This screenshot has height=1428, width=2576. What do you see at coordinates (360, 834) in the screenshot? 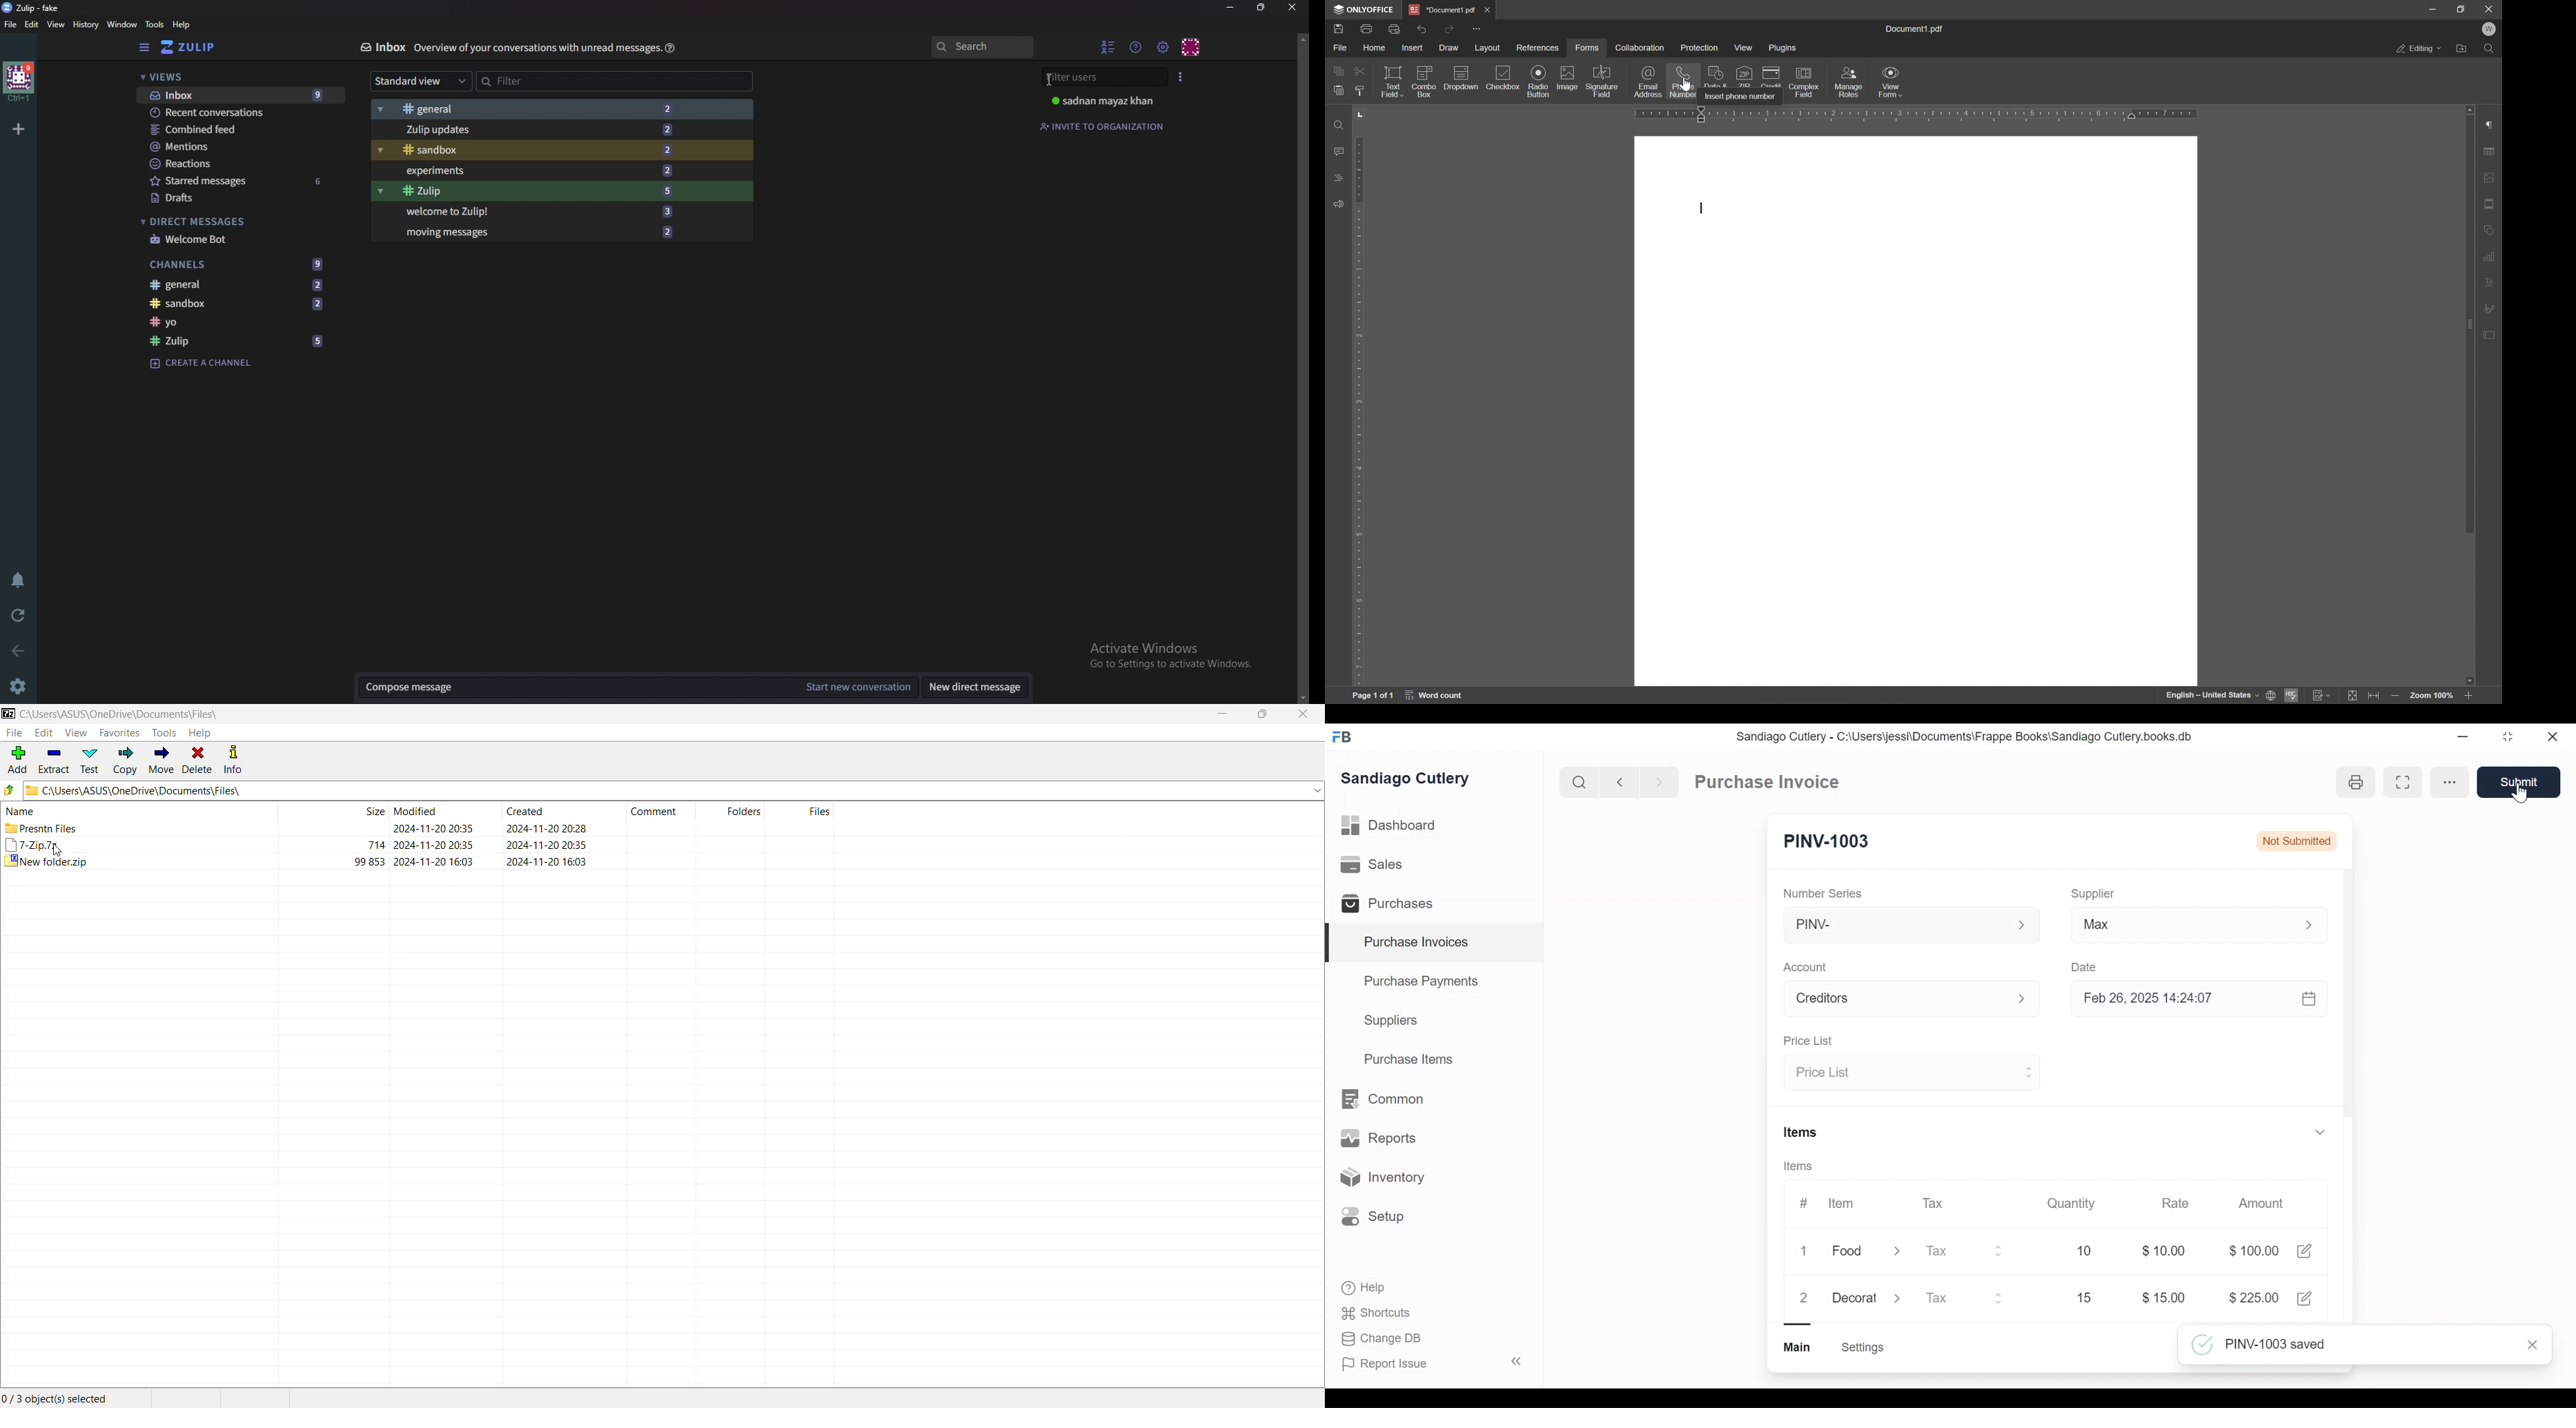
I see `Size` at bounding box center [360, 834].